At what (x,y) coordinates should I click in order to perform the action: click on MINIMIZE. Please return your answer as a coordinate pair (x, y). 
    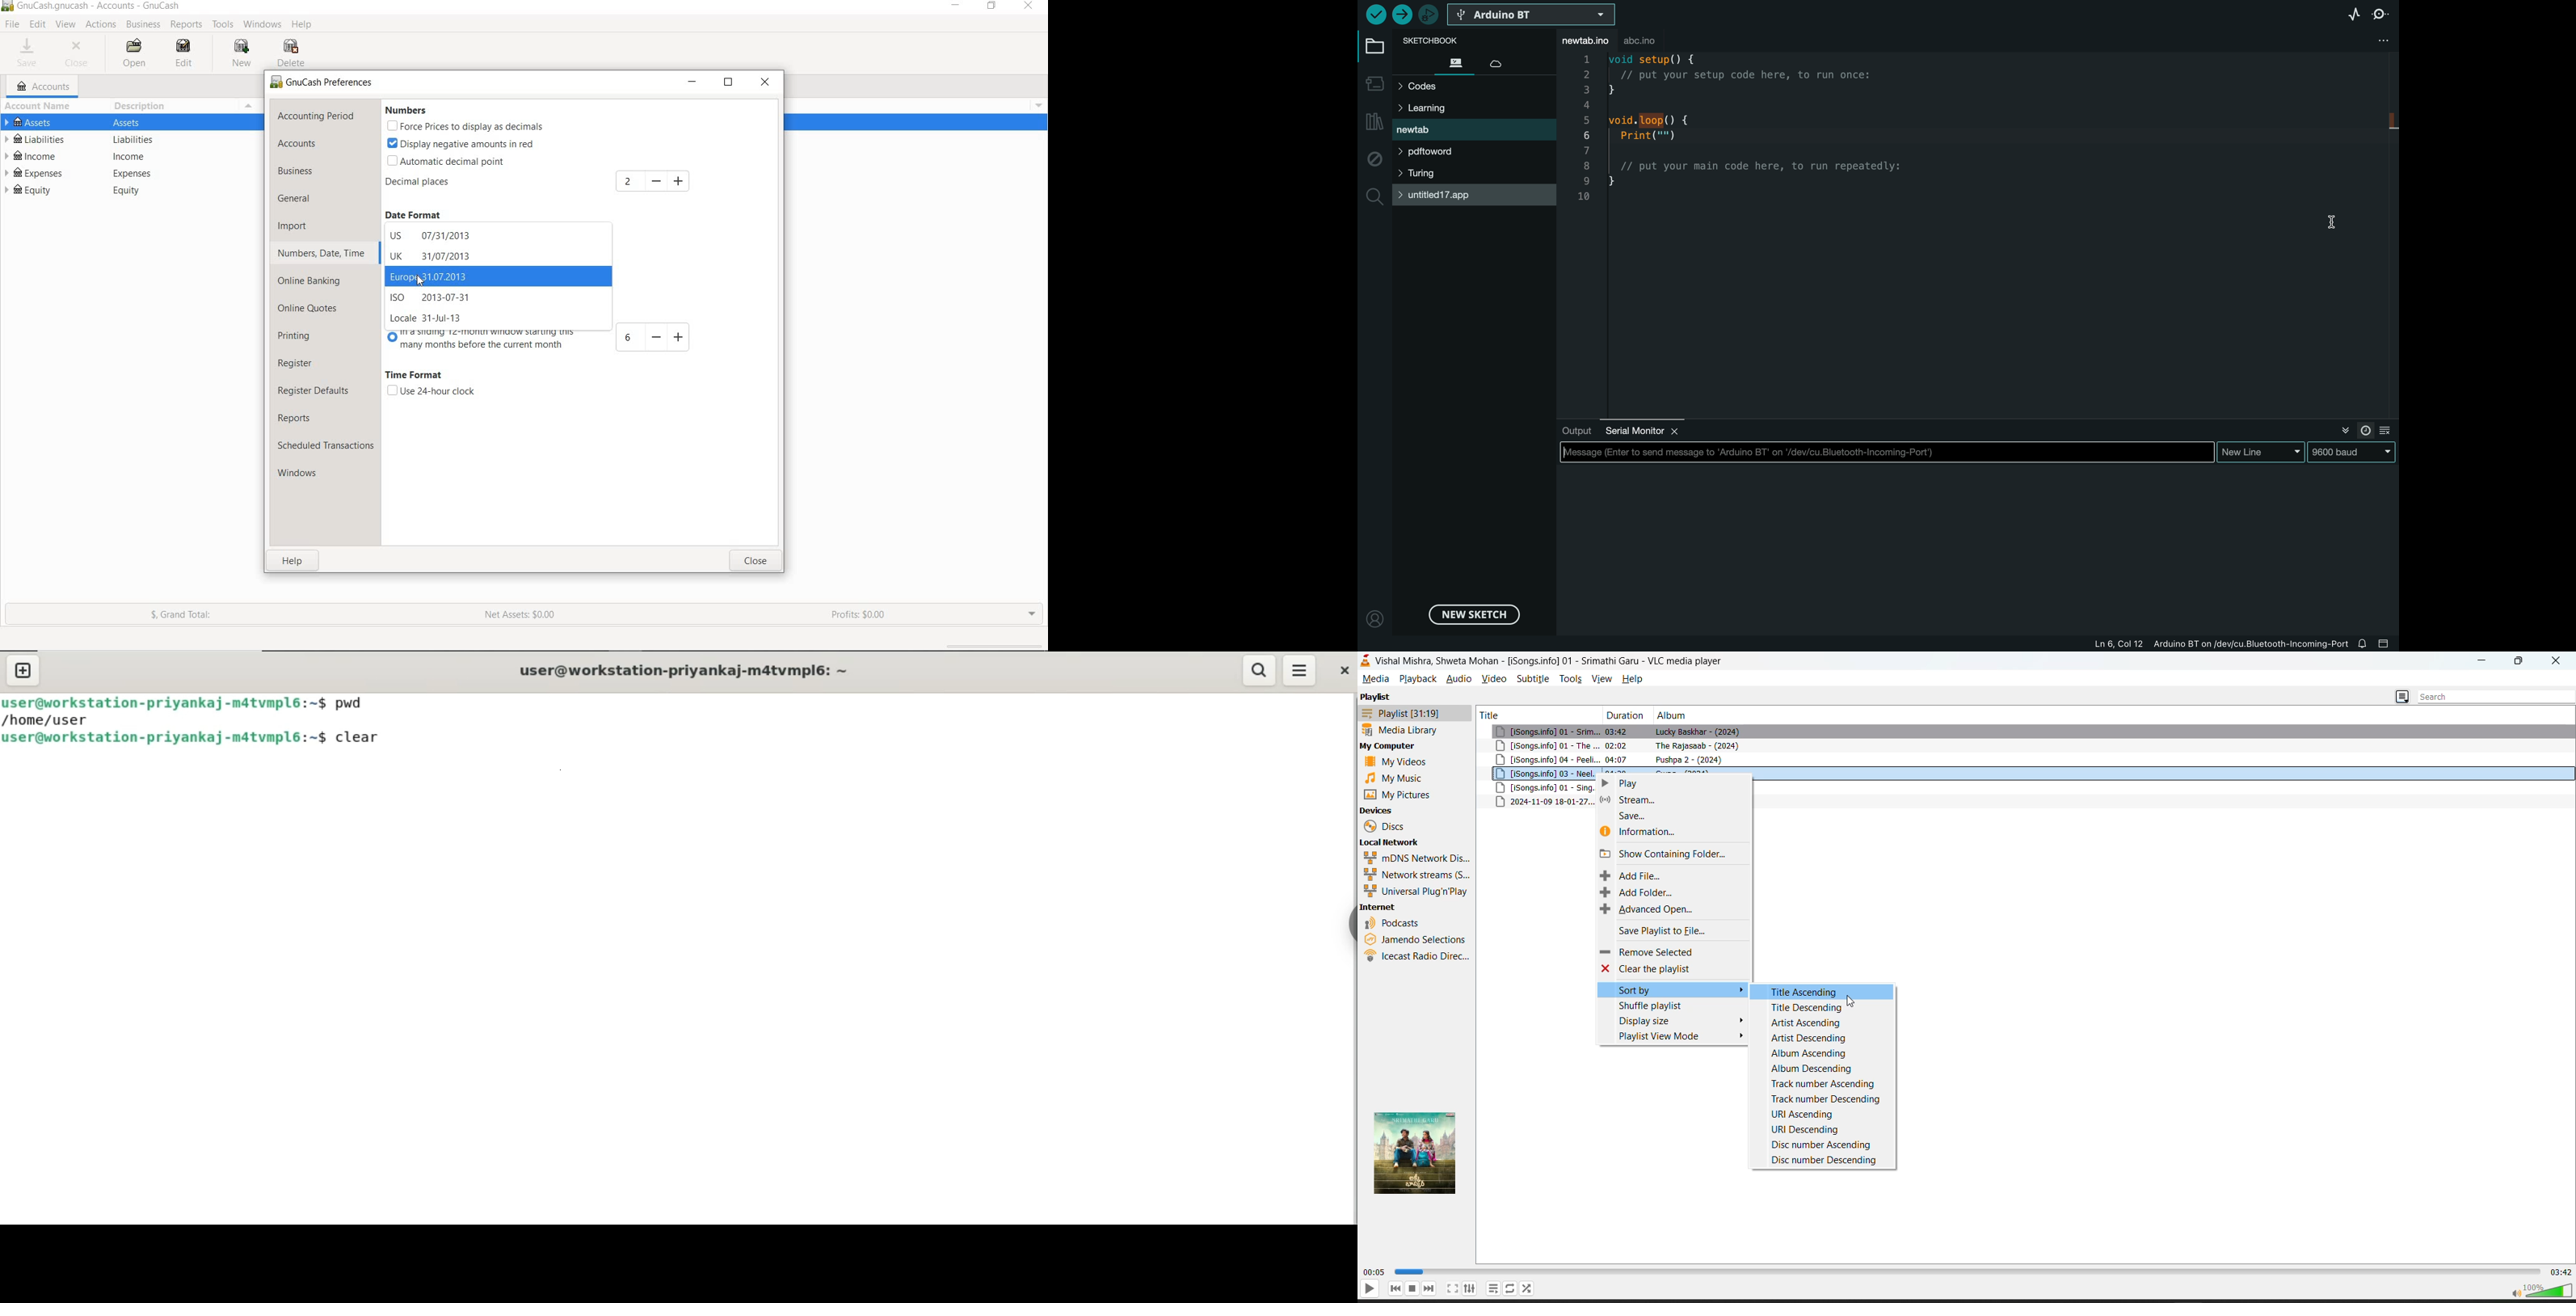
    Looking at the image, I should click on (957, 7).